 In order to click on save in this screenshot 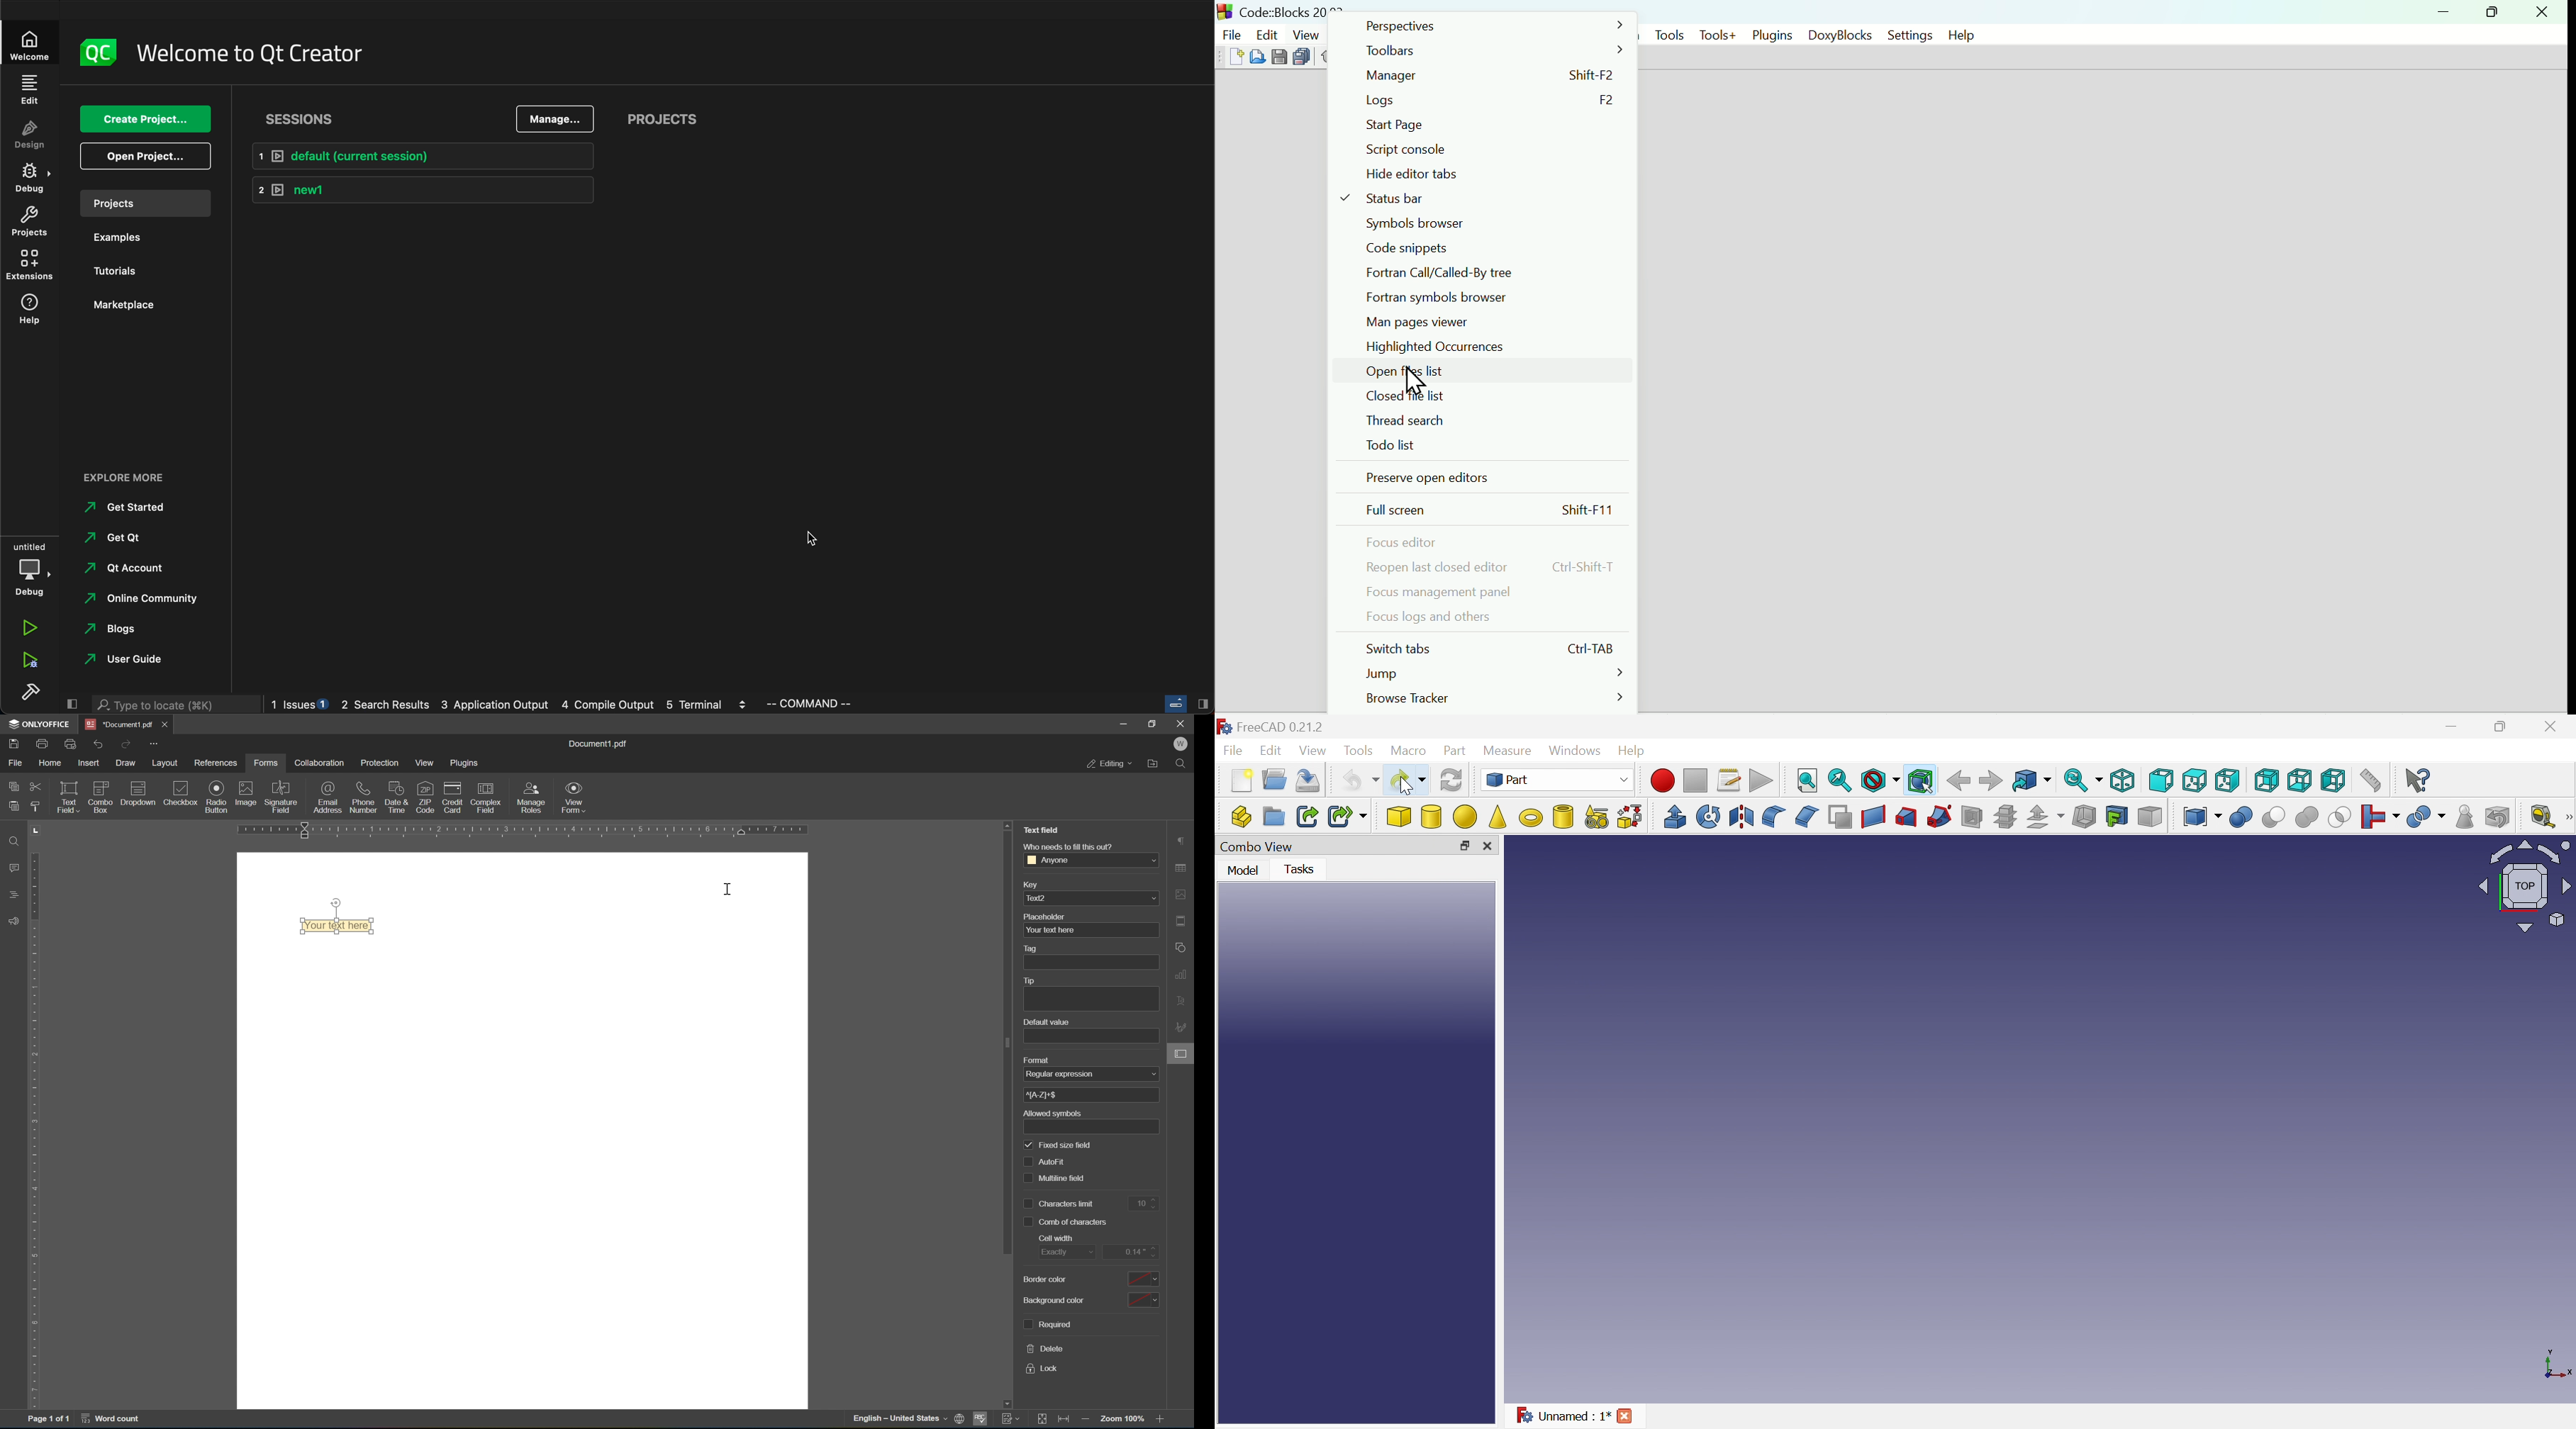, I will do `click(14, 745)`.